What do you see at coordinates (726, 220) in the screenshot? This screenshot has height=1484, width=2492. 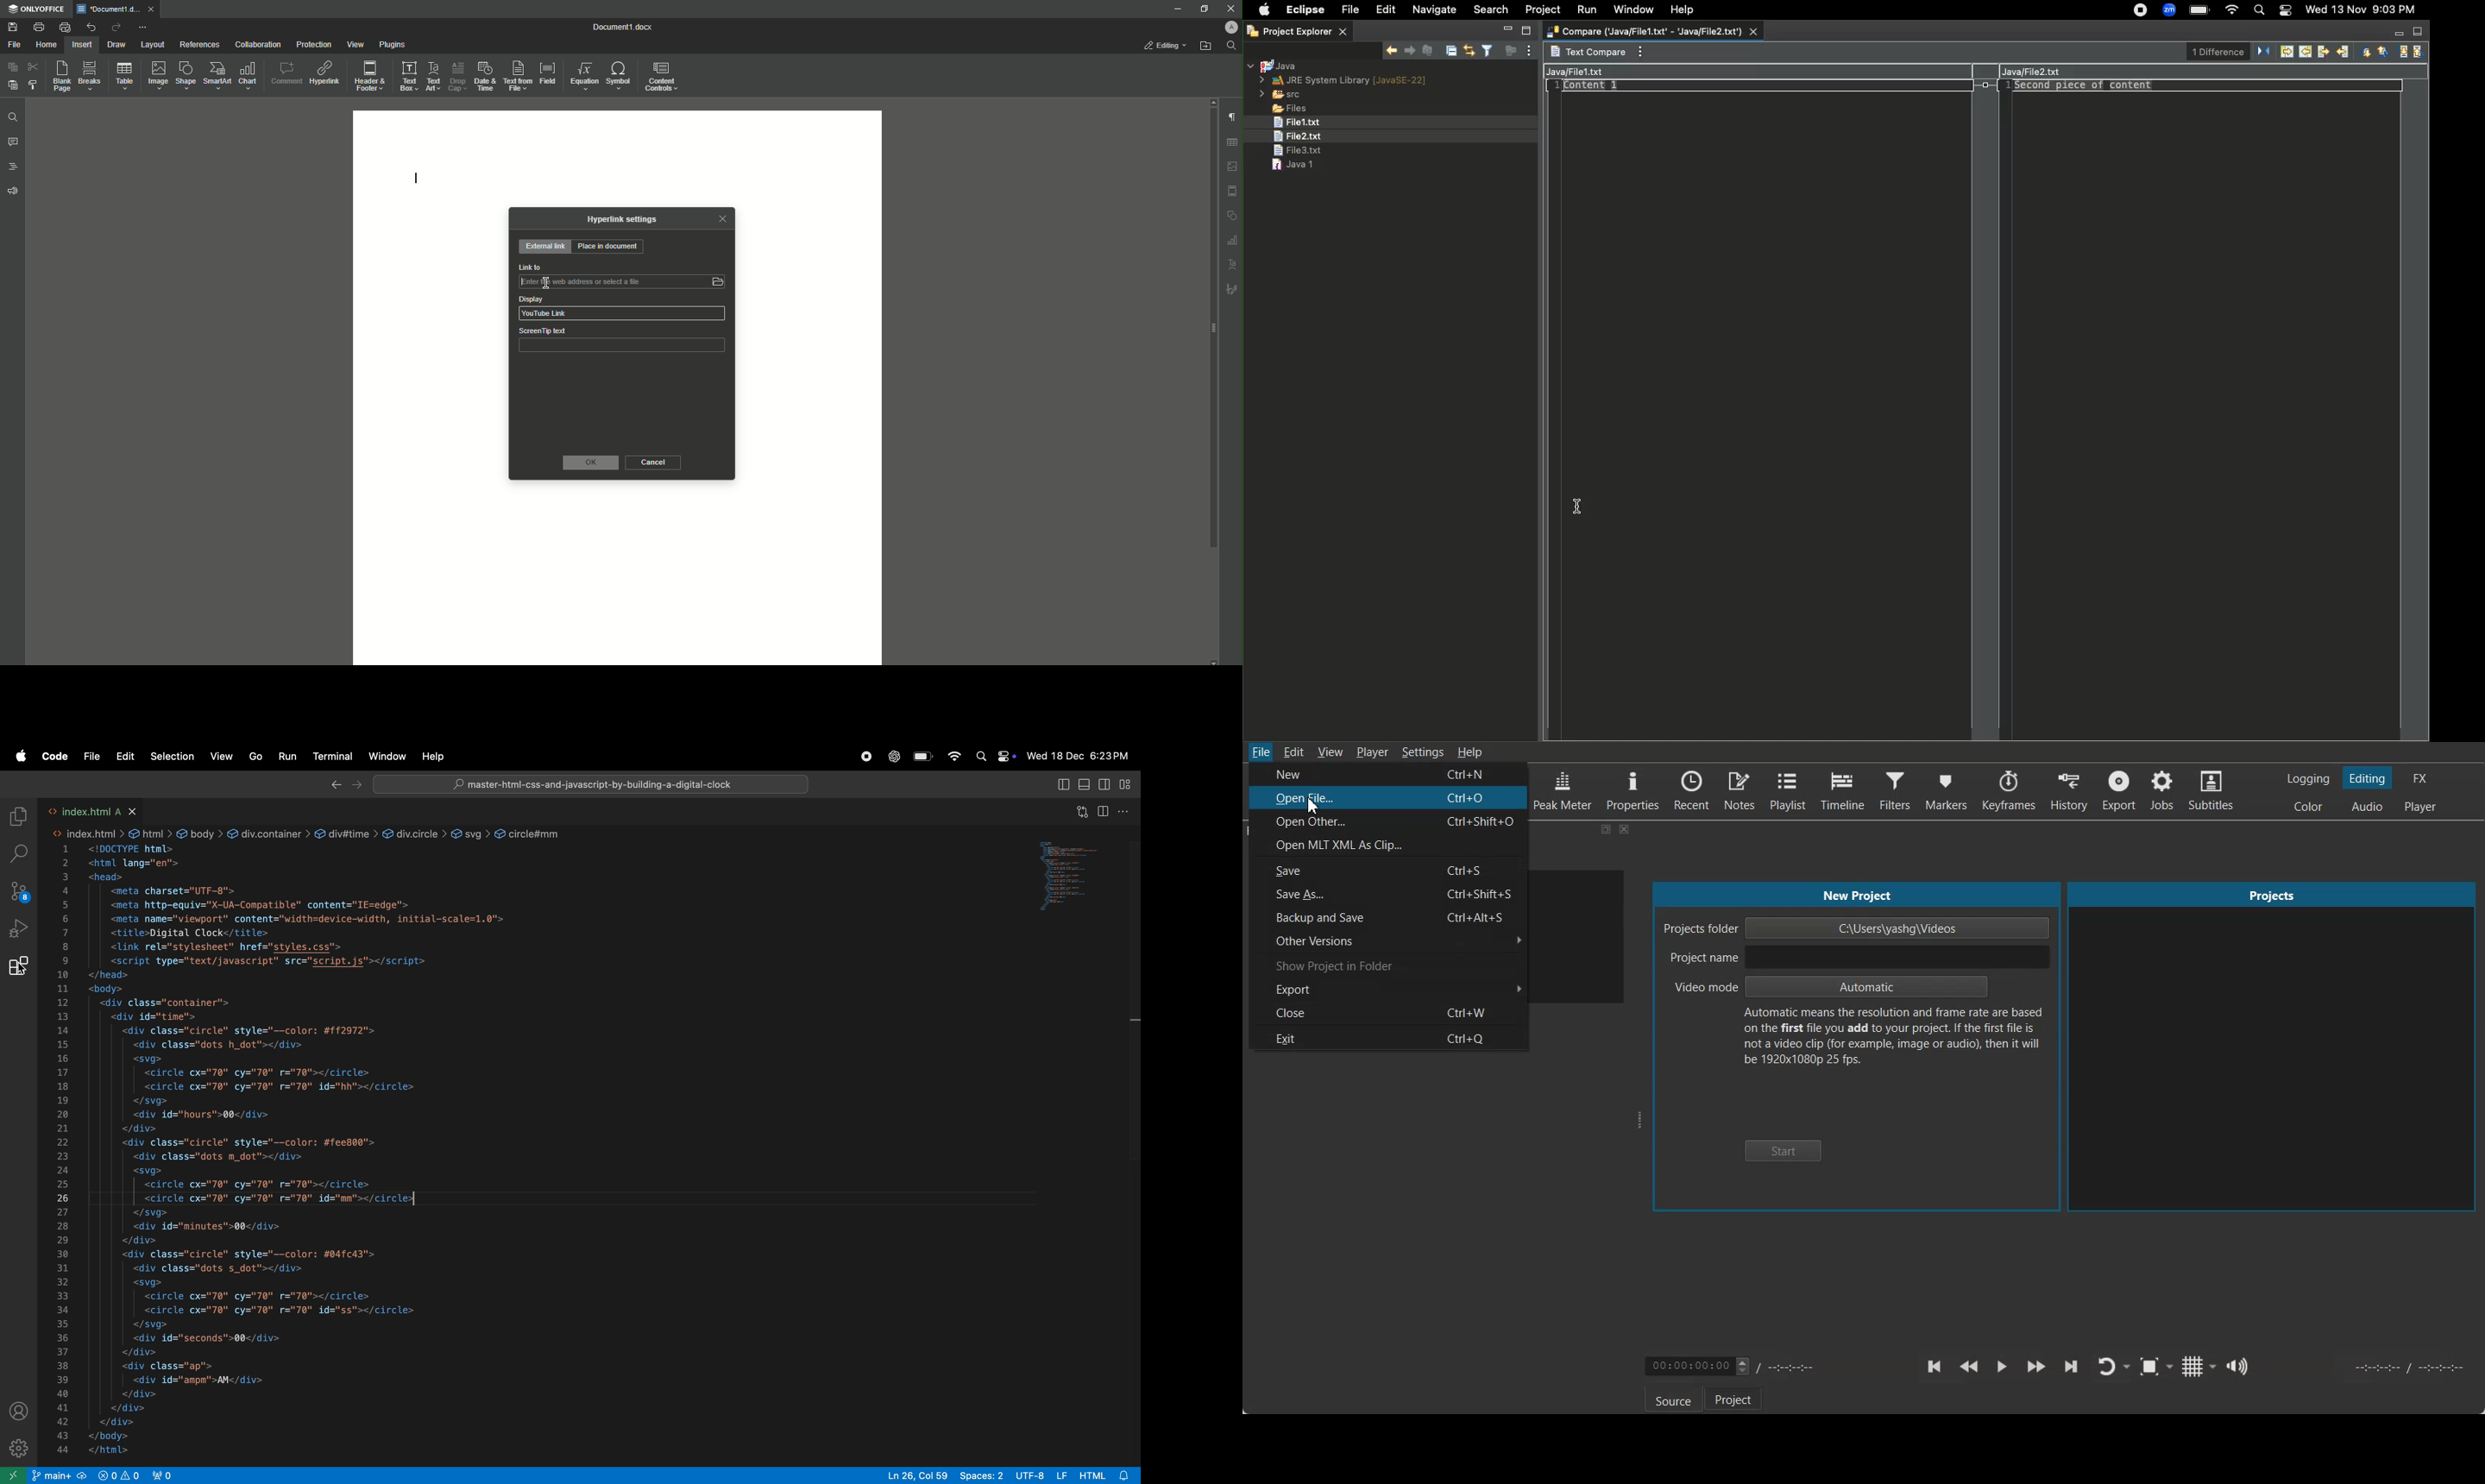 I see `Close` at bounding box center [726, 220].